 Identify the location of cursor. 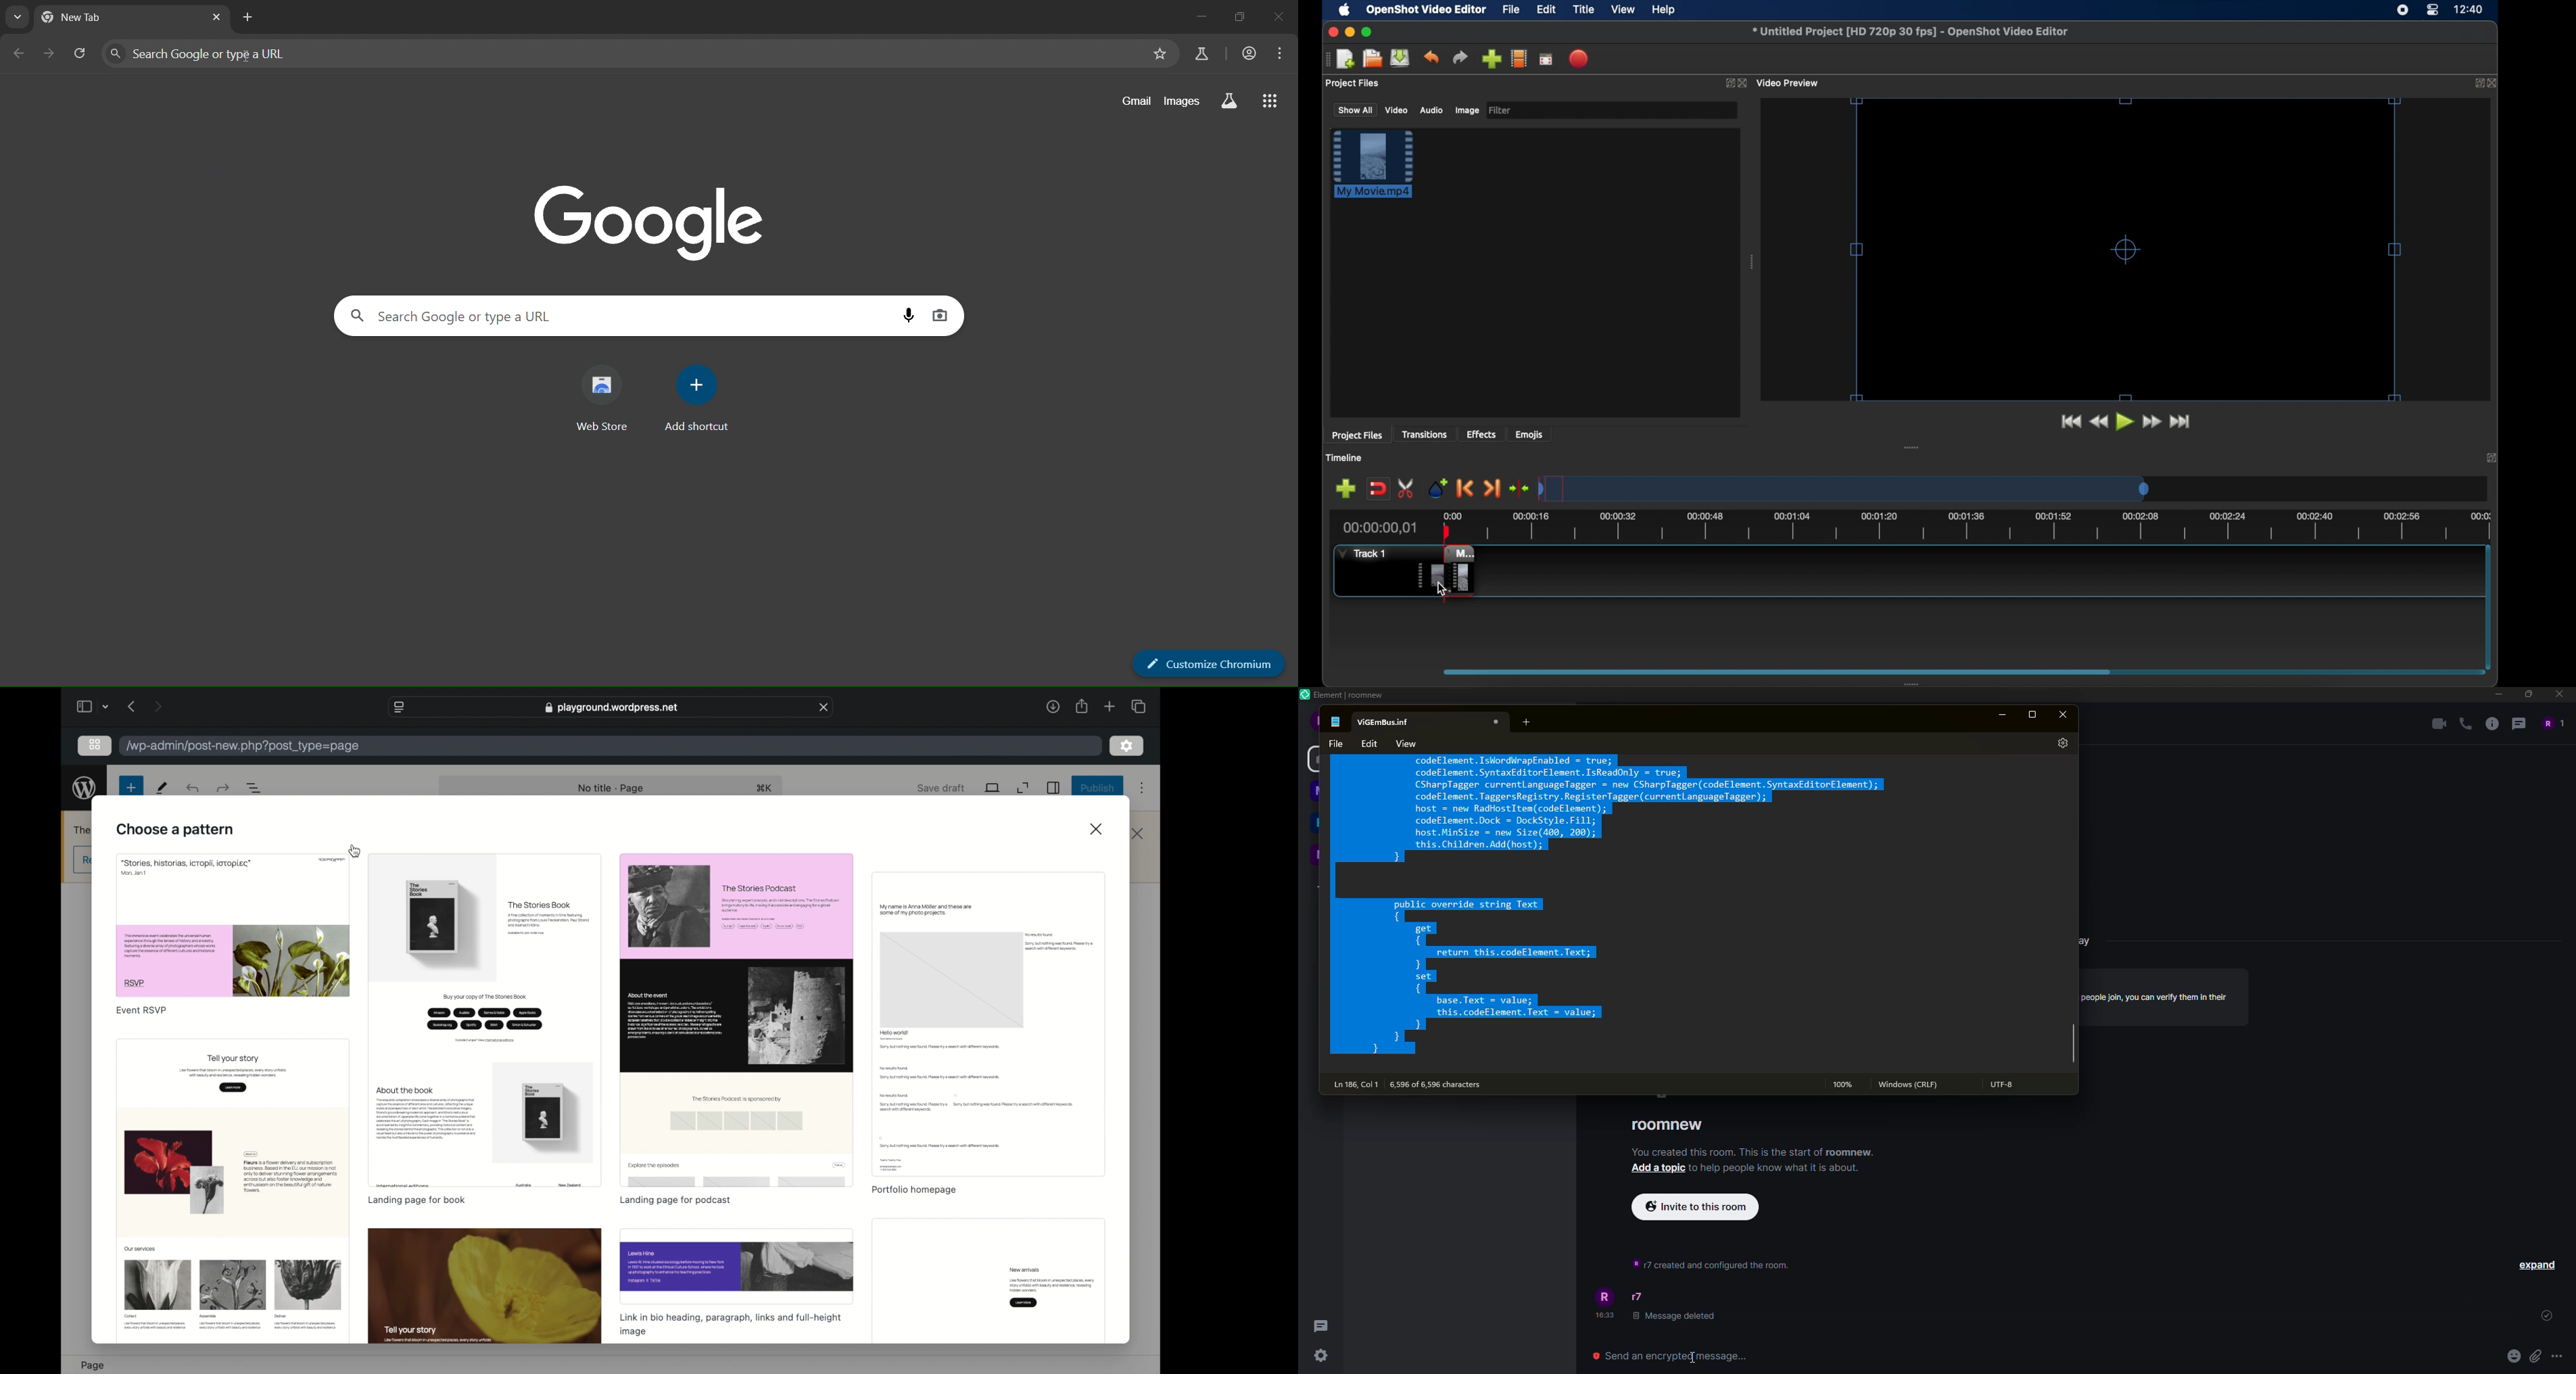
(1690, 1357).